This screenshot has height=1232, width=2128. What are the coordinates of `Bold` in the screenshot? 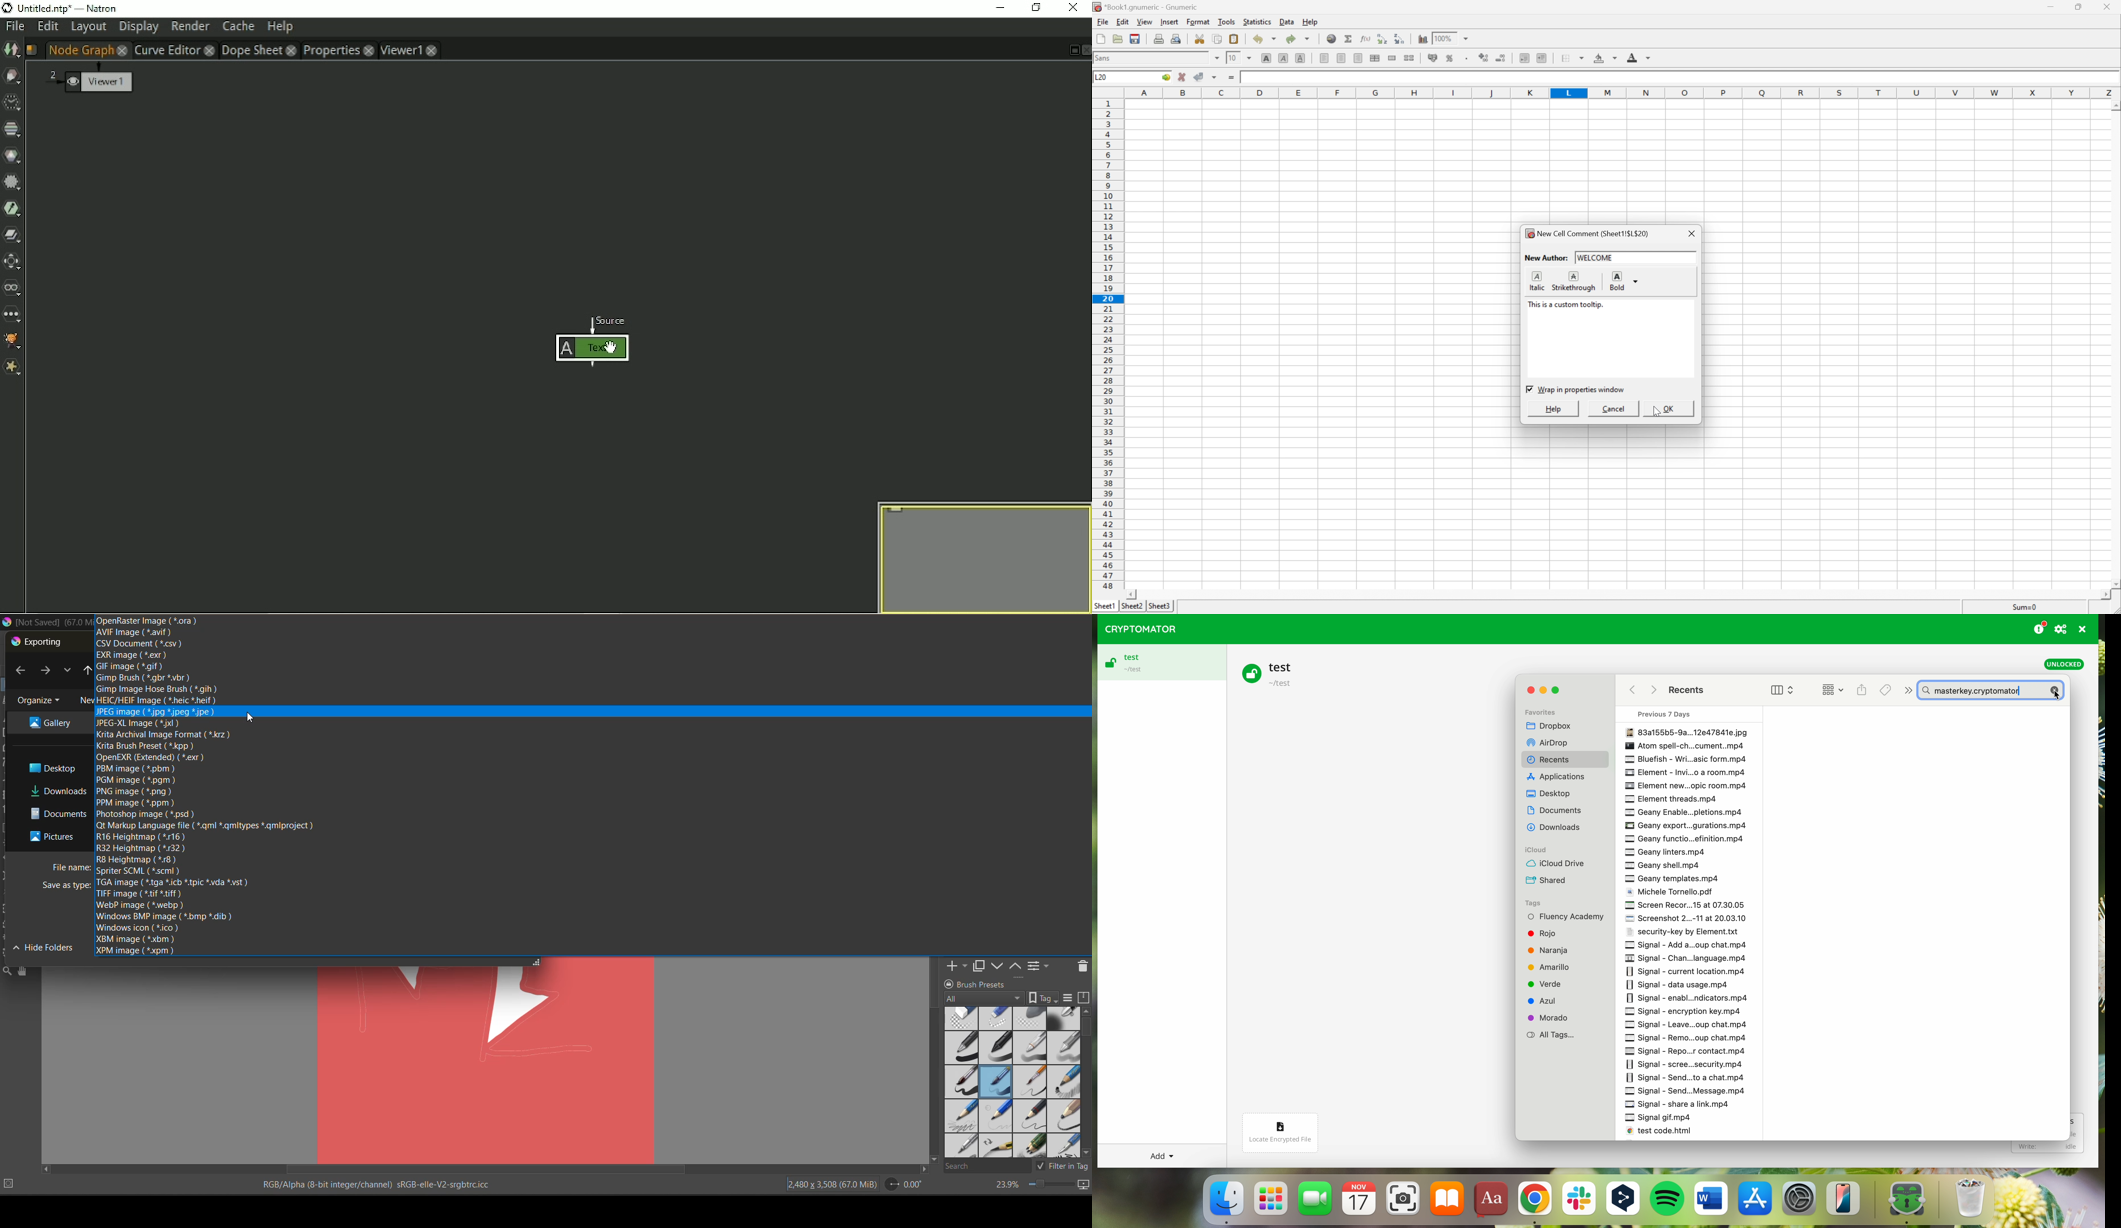 It's located at (1265, 58).